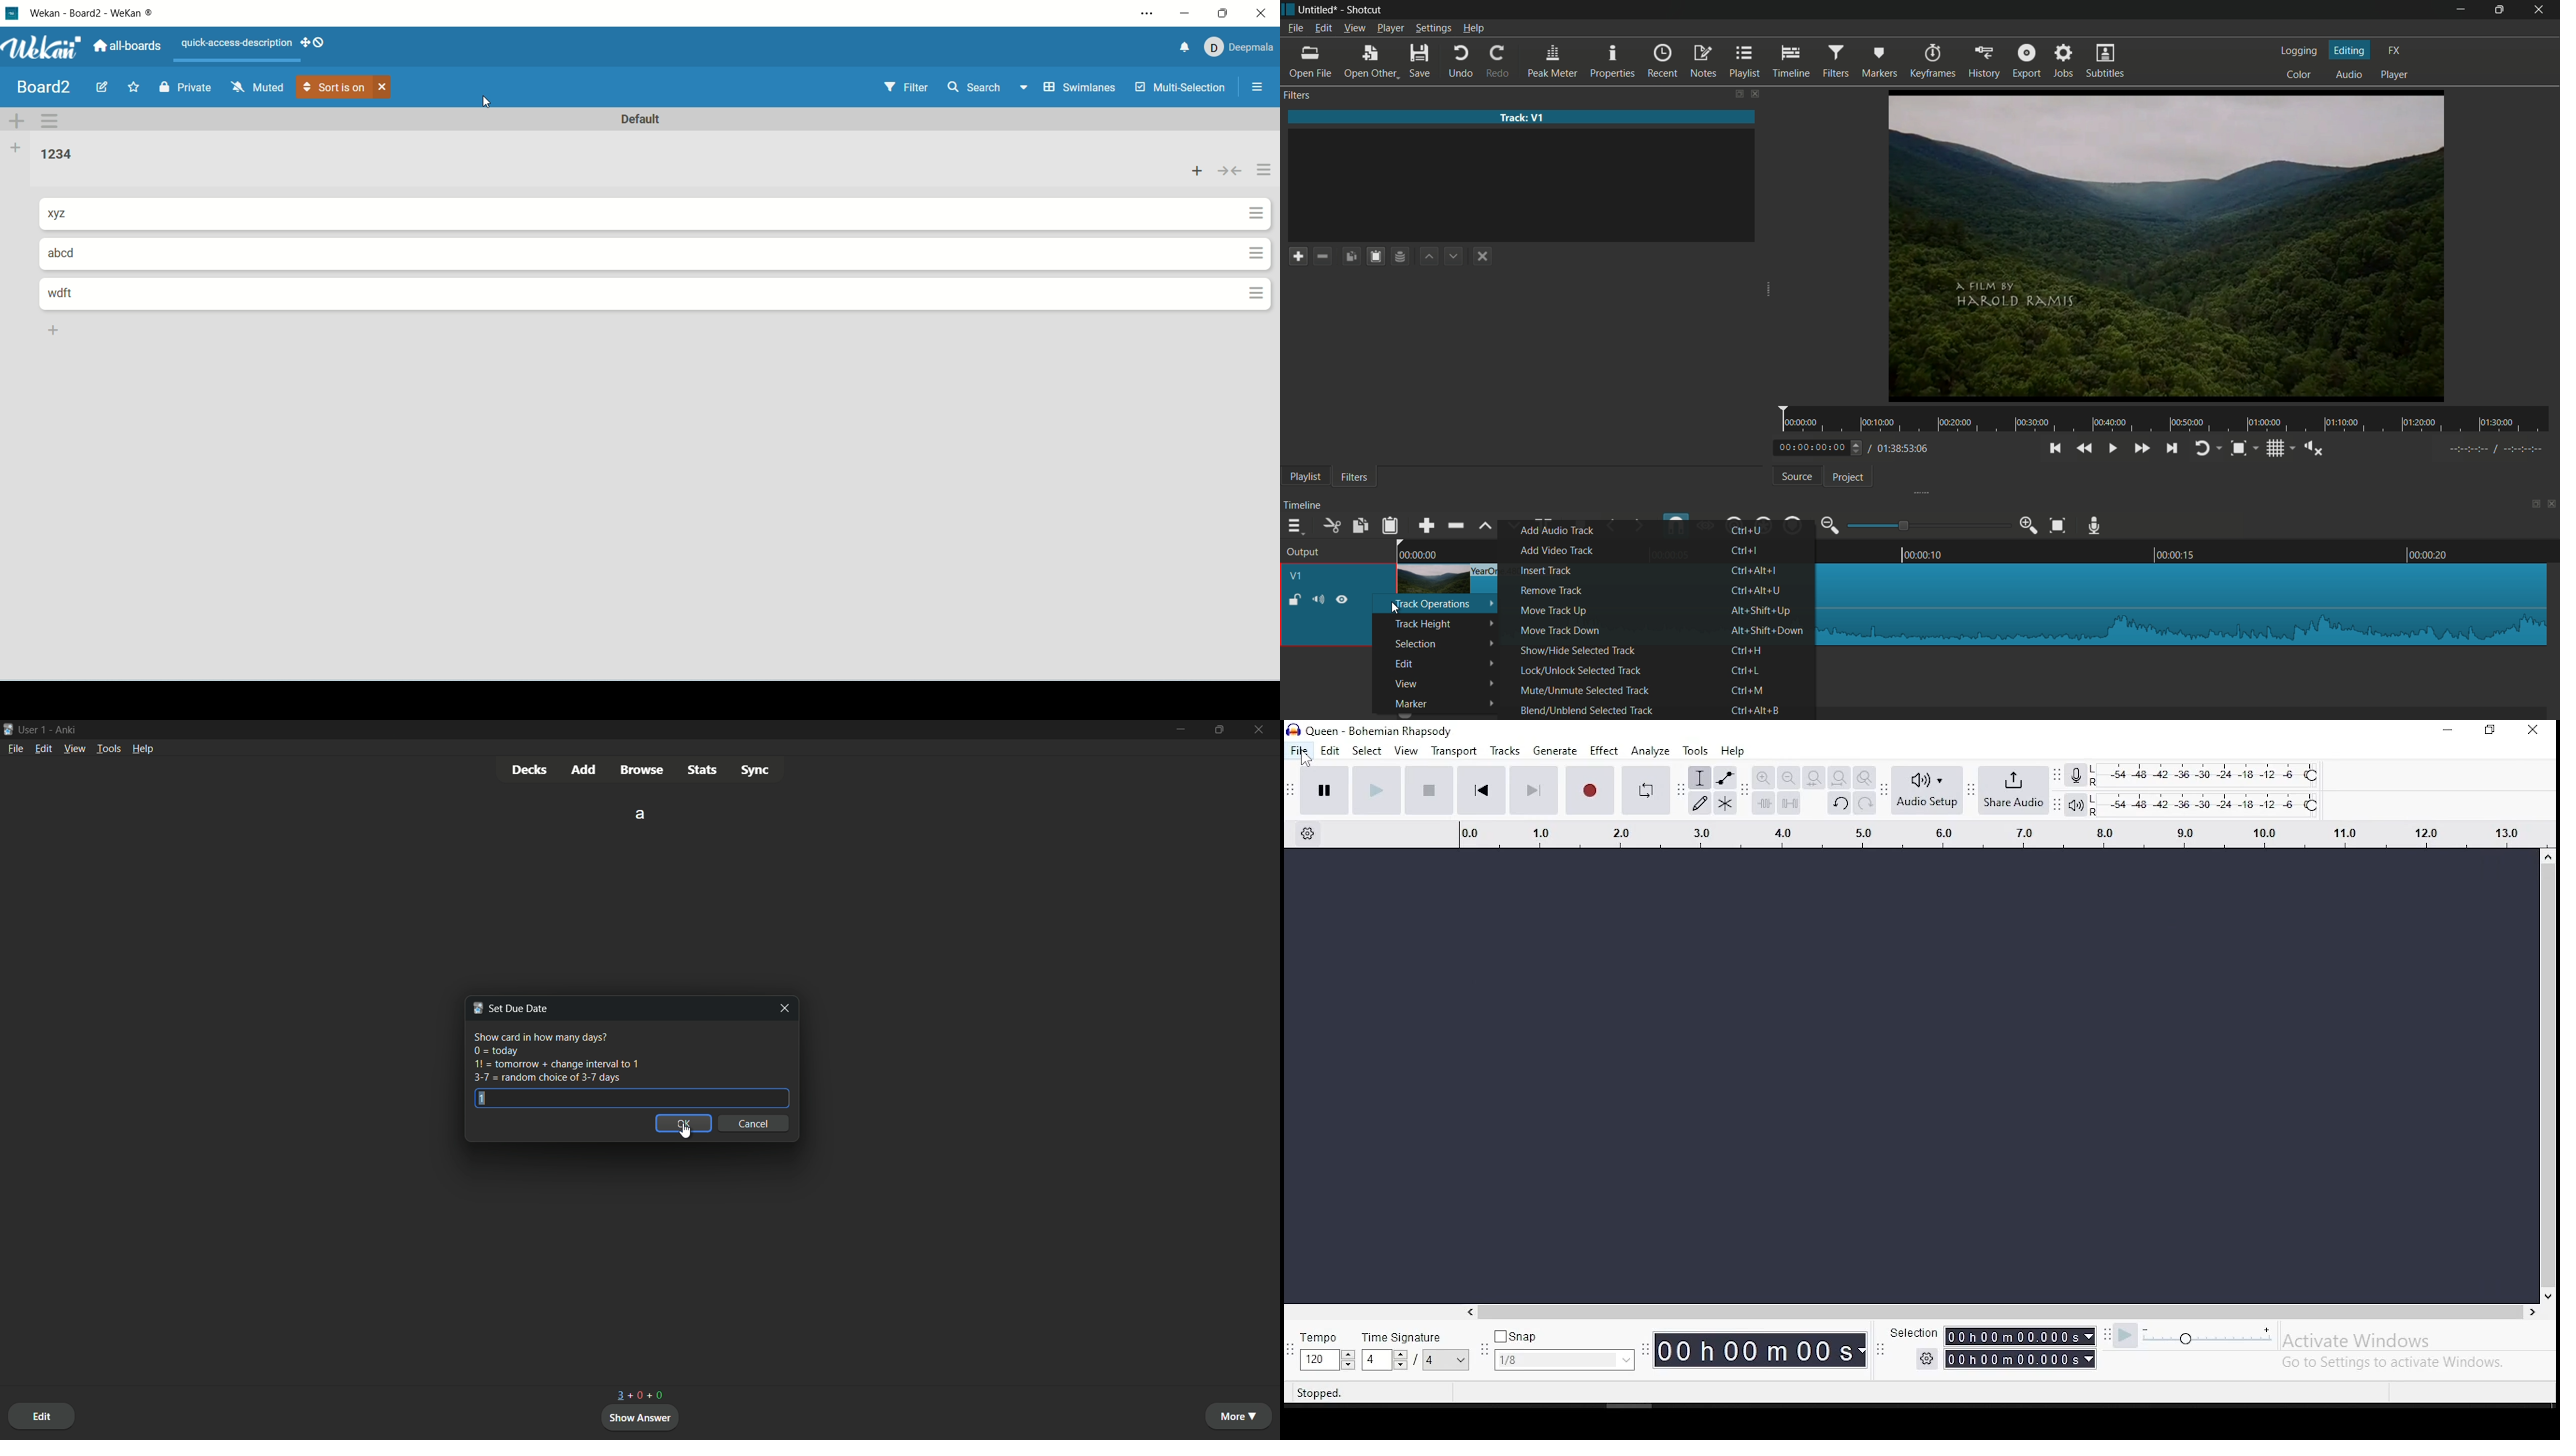 This screenshot has height=1456, width=2576. What do you see at coordinates (2395, 51) in the screenshot?
I see `fx` at bounding box center [2395, 51].